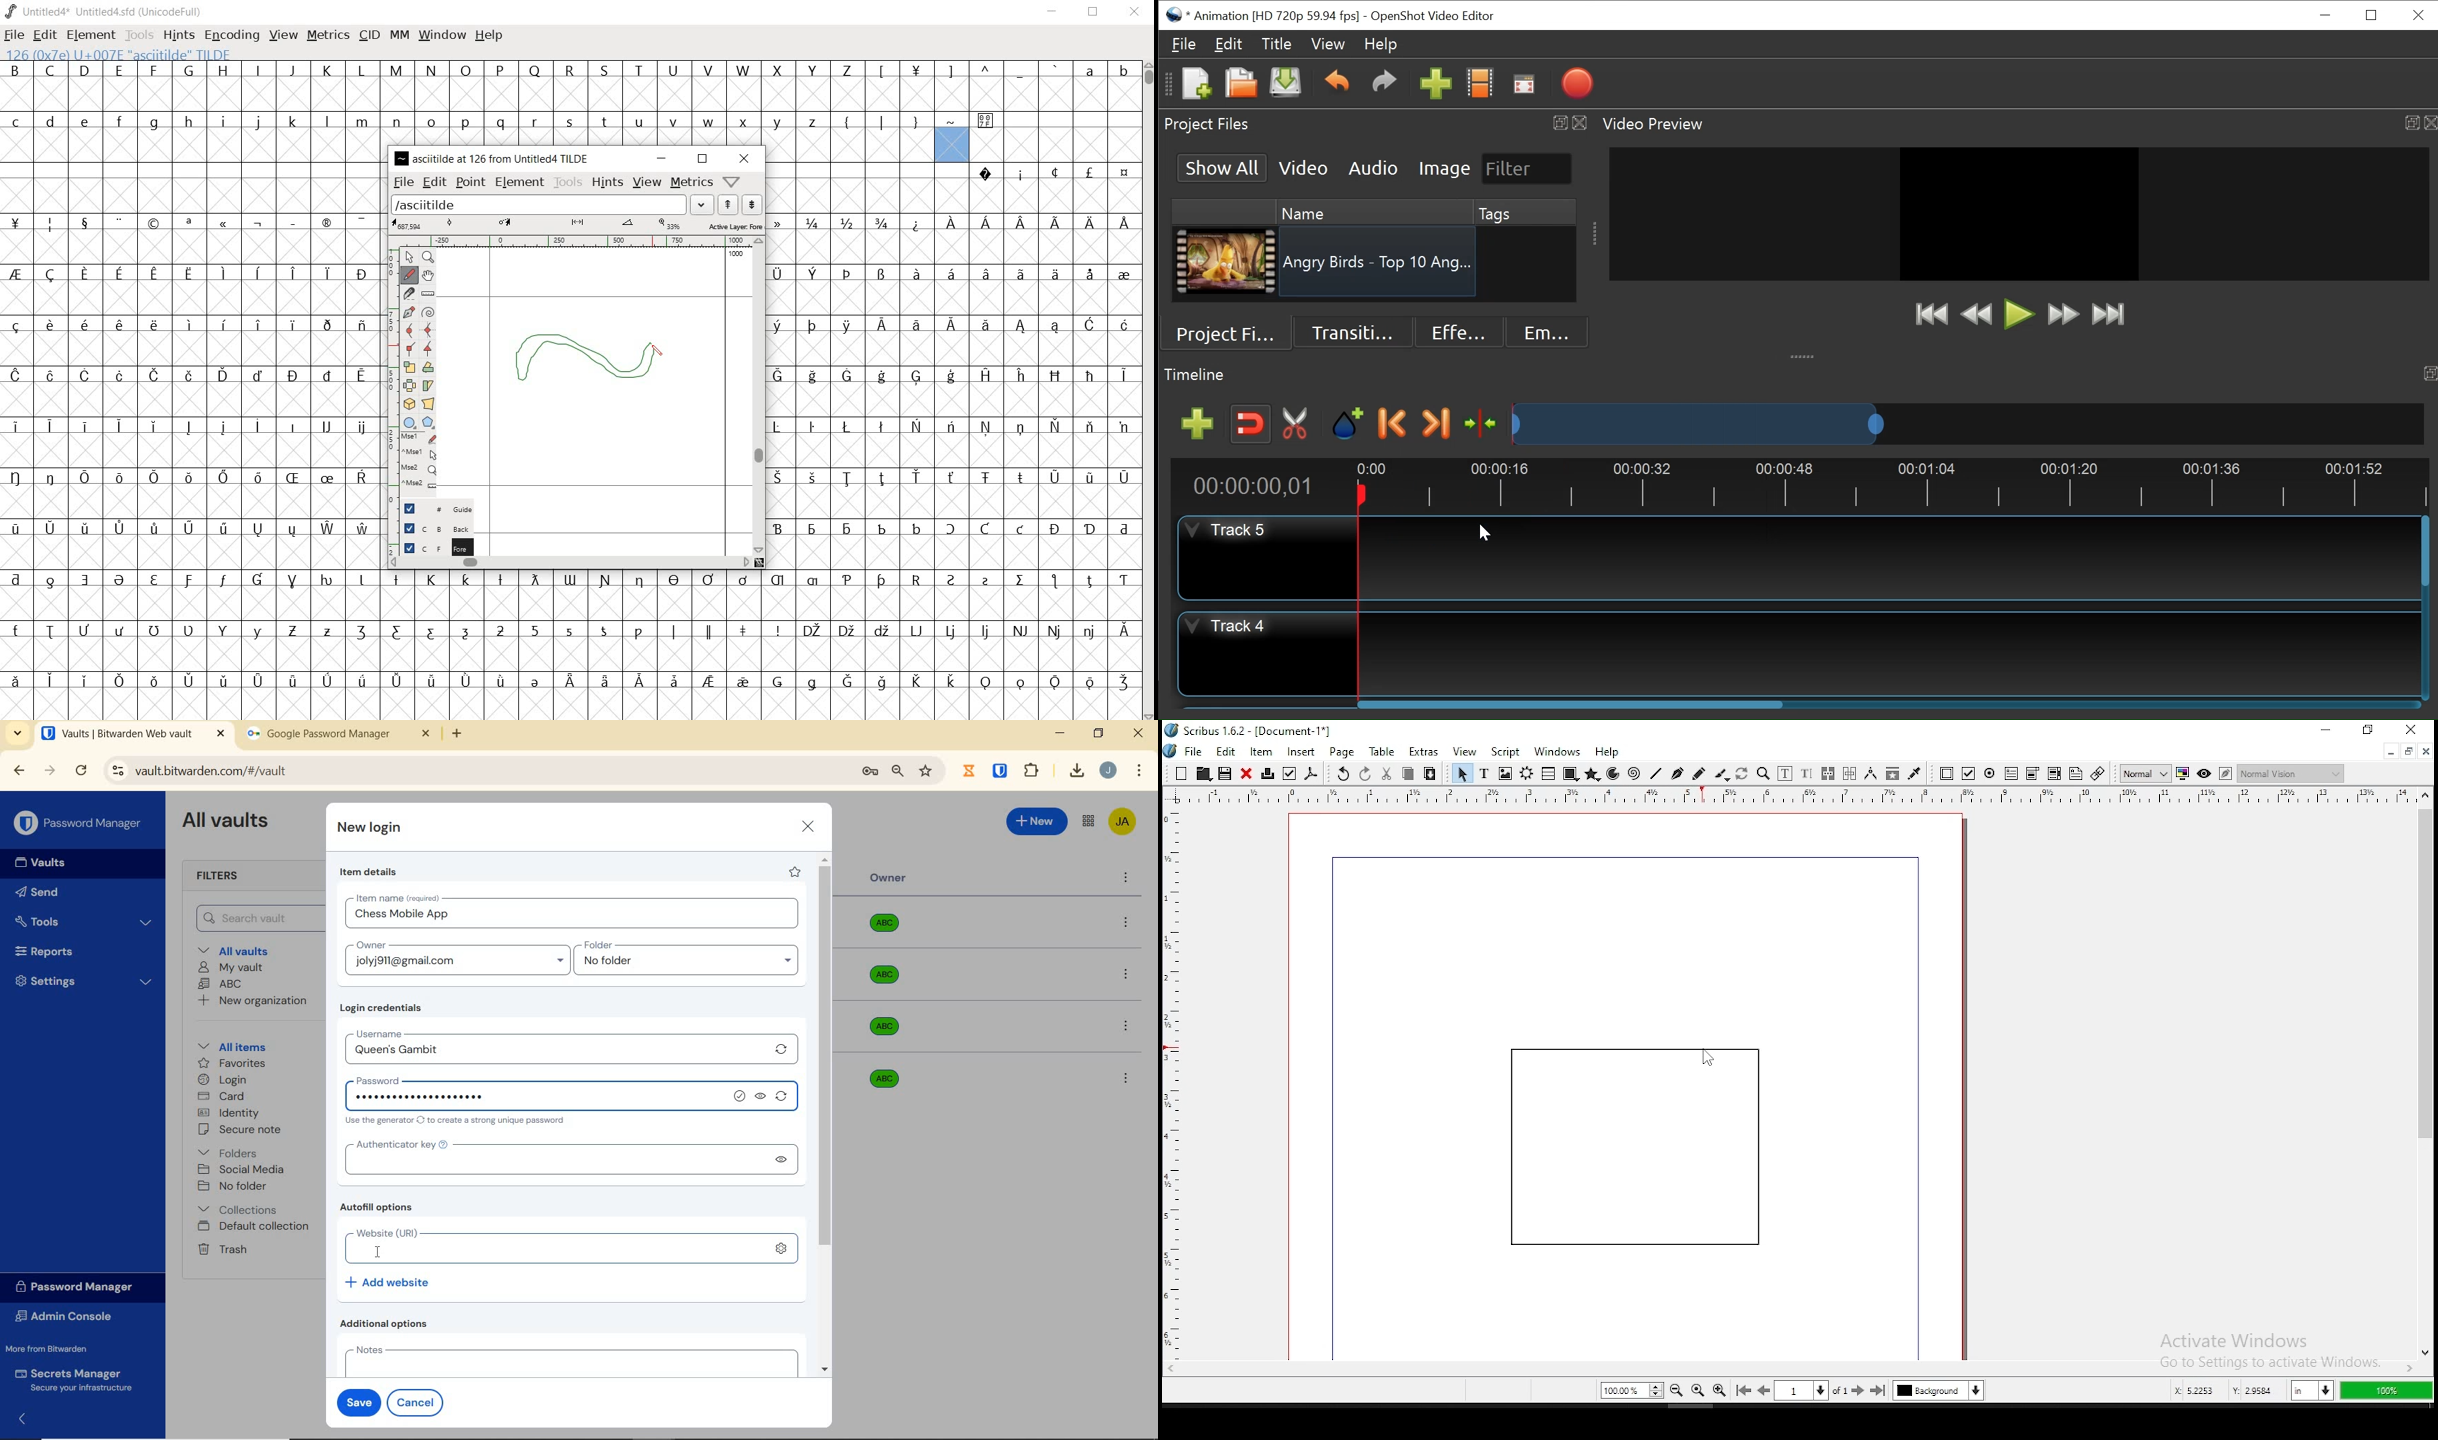 This screenshot has height=1456, width=2464. Describe the element at coordinates (1175, 14) in the screenshot. I see `OpenShot Desktop Icon` at that location.